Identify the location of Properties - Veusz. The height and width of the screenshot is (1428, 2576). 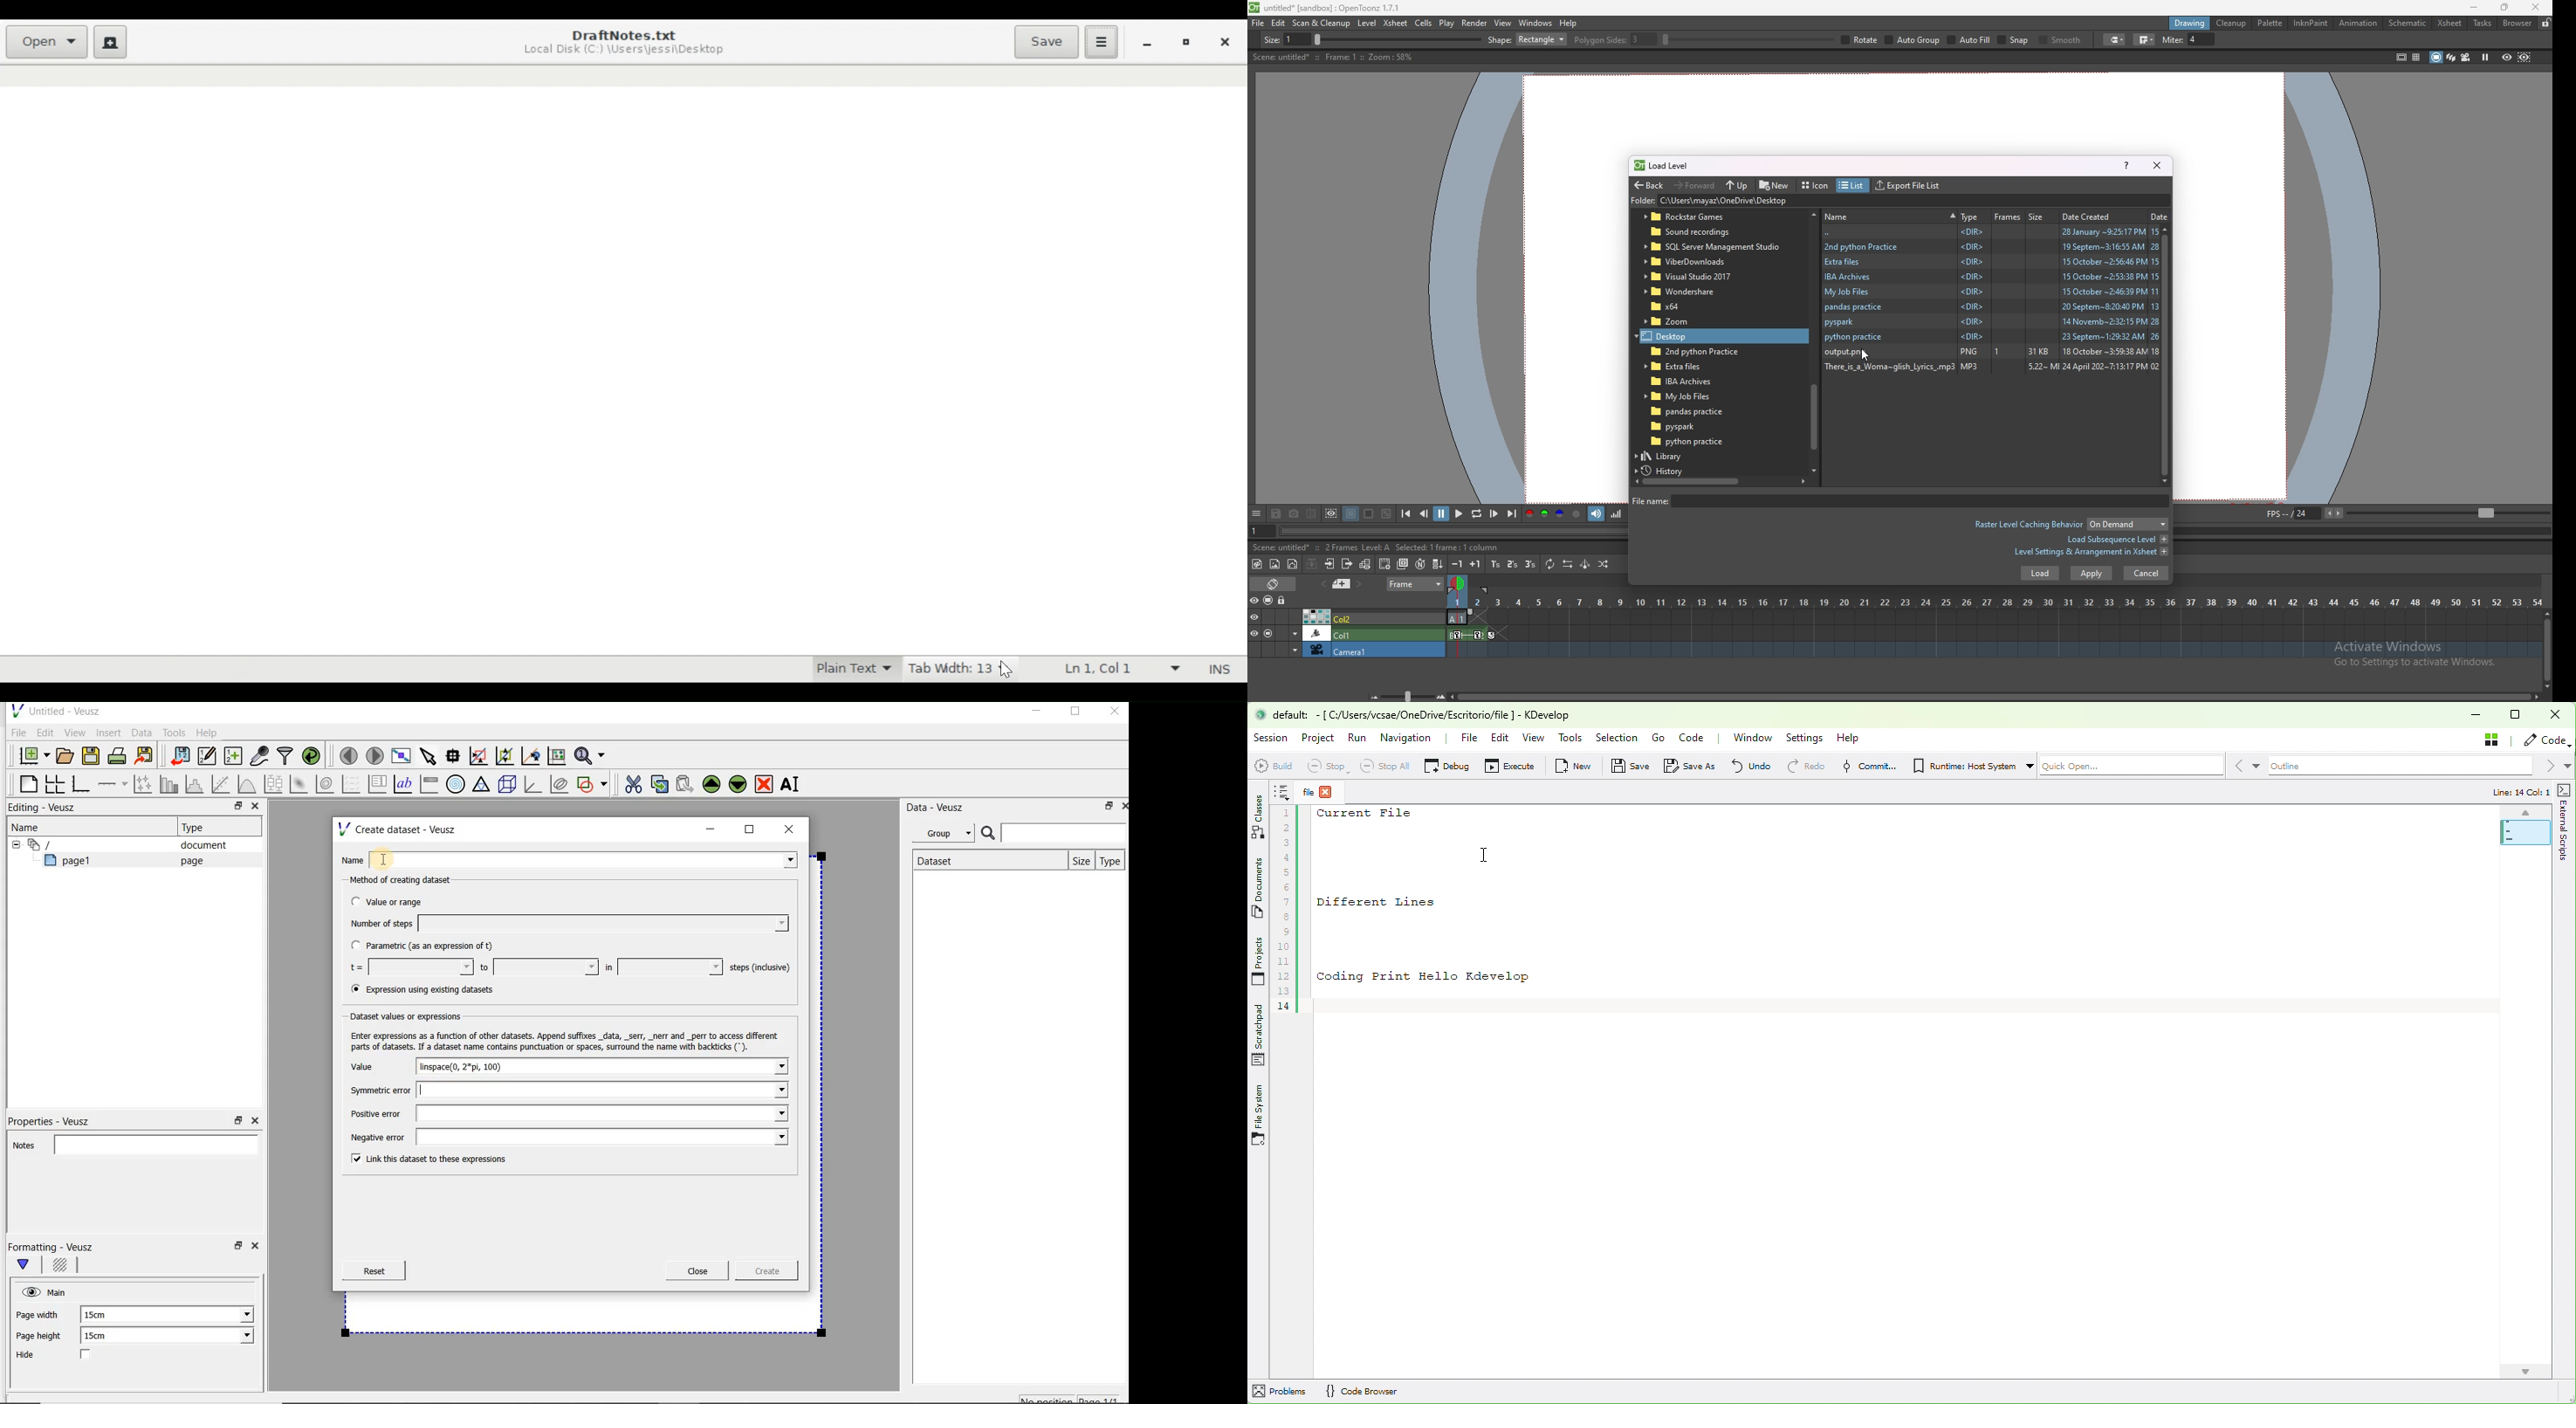
(56, 1119).